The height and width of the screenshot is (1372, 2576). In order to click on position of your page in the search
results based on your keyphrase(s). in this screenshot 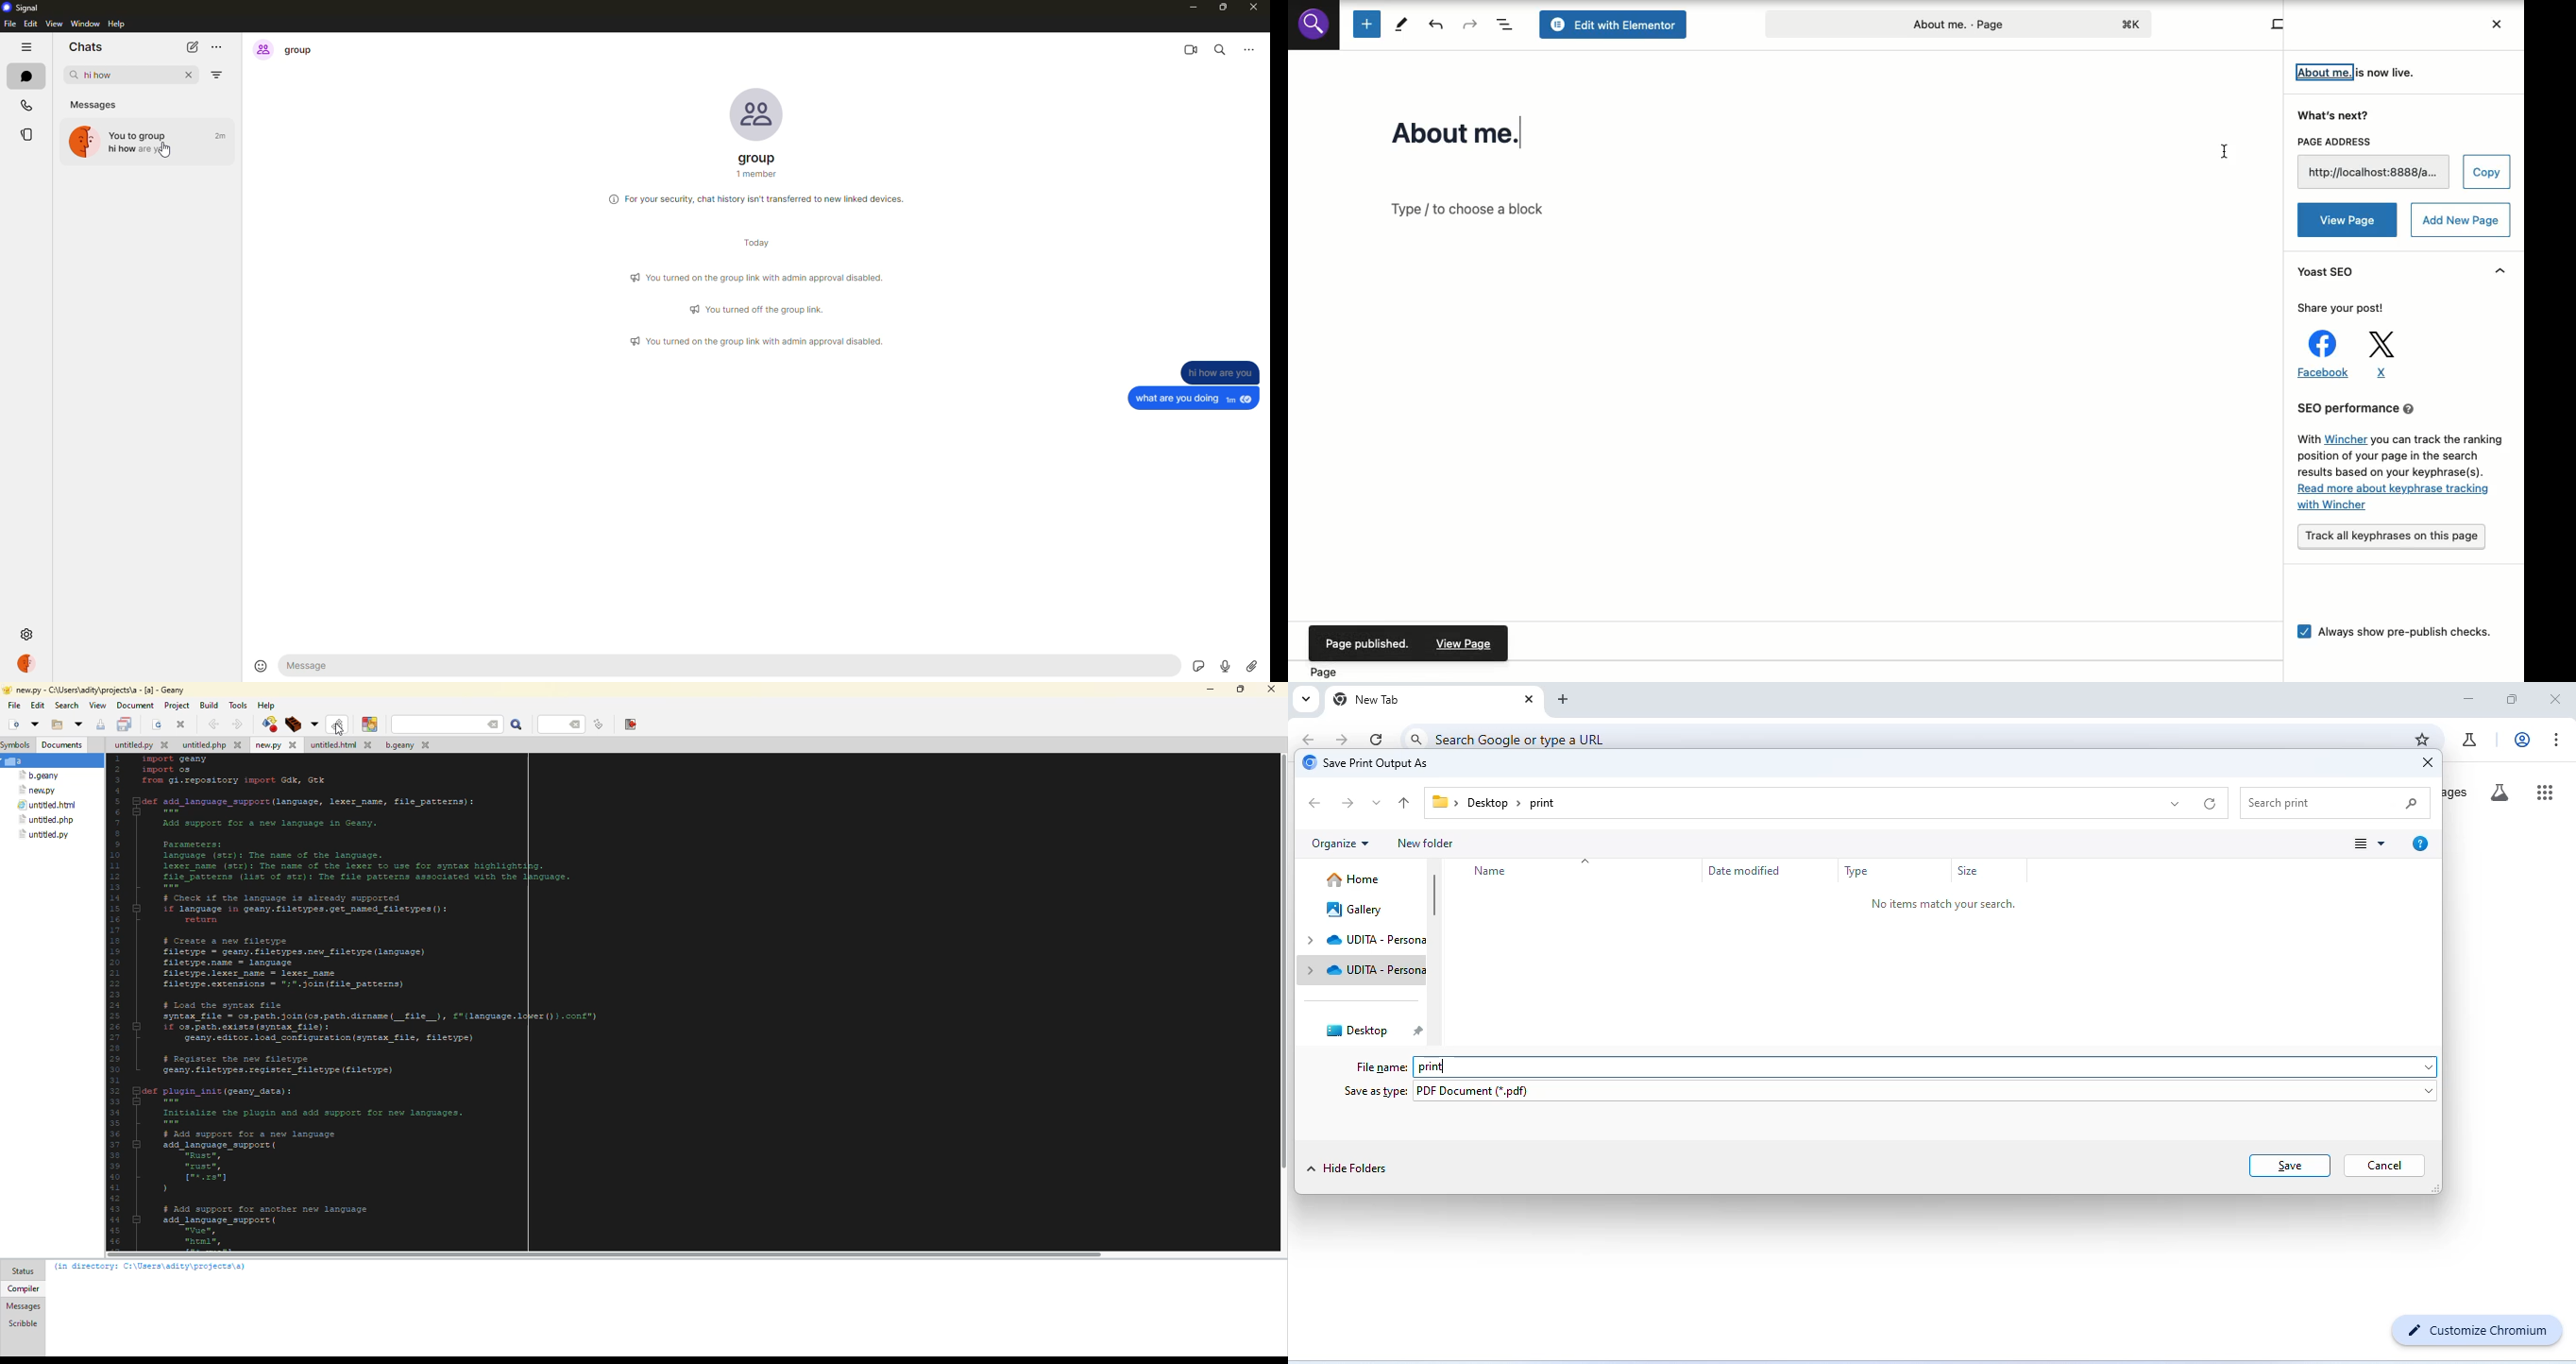, I will do `click(2393, 465)`.